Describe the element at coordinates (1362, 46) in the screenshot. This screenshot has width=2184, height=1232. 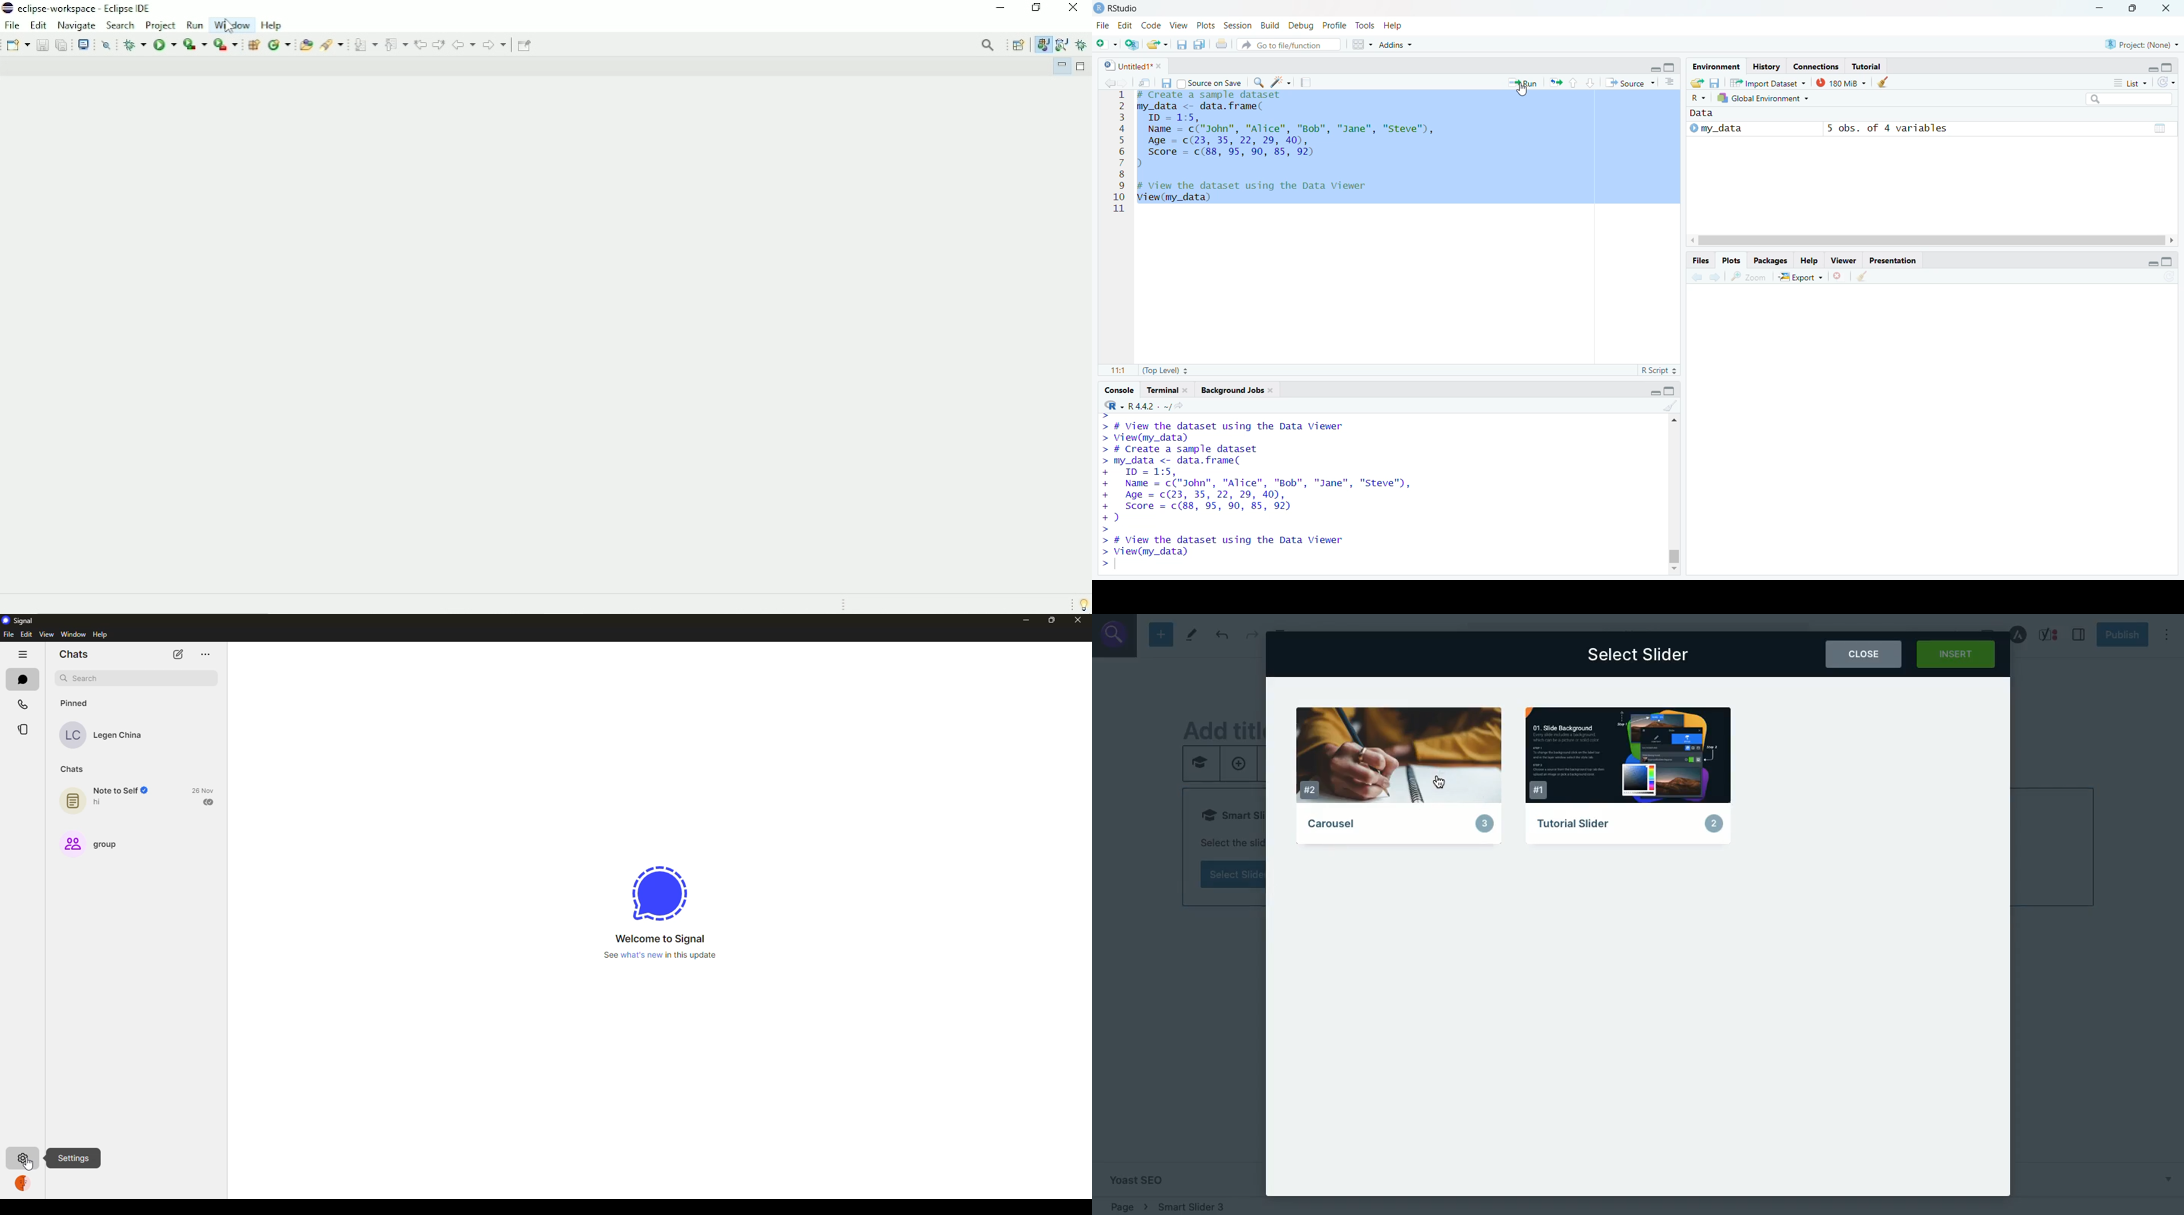
I see `workspaces pane` at that location.